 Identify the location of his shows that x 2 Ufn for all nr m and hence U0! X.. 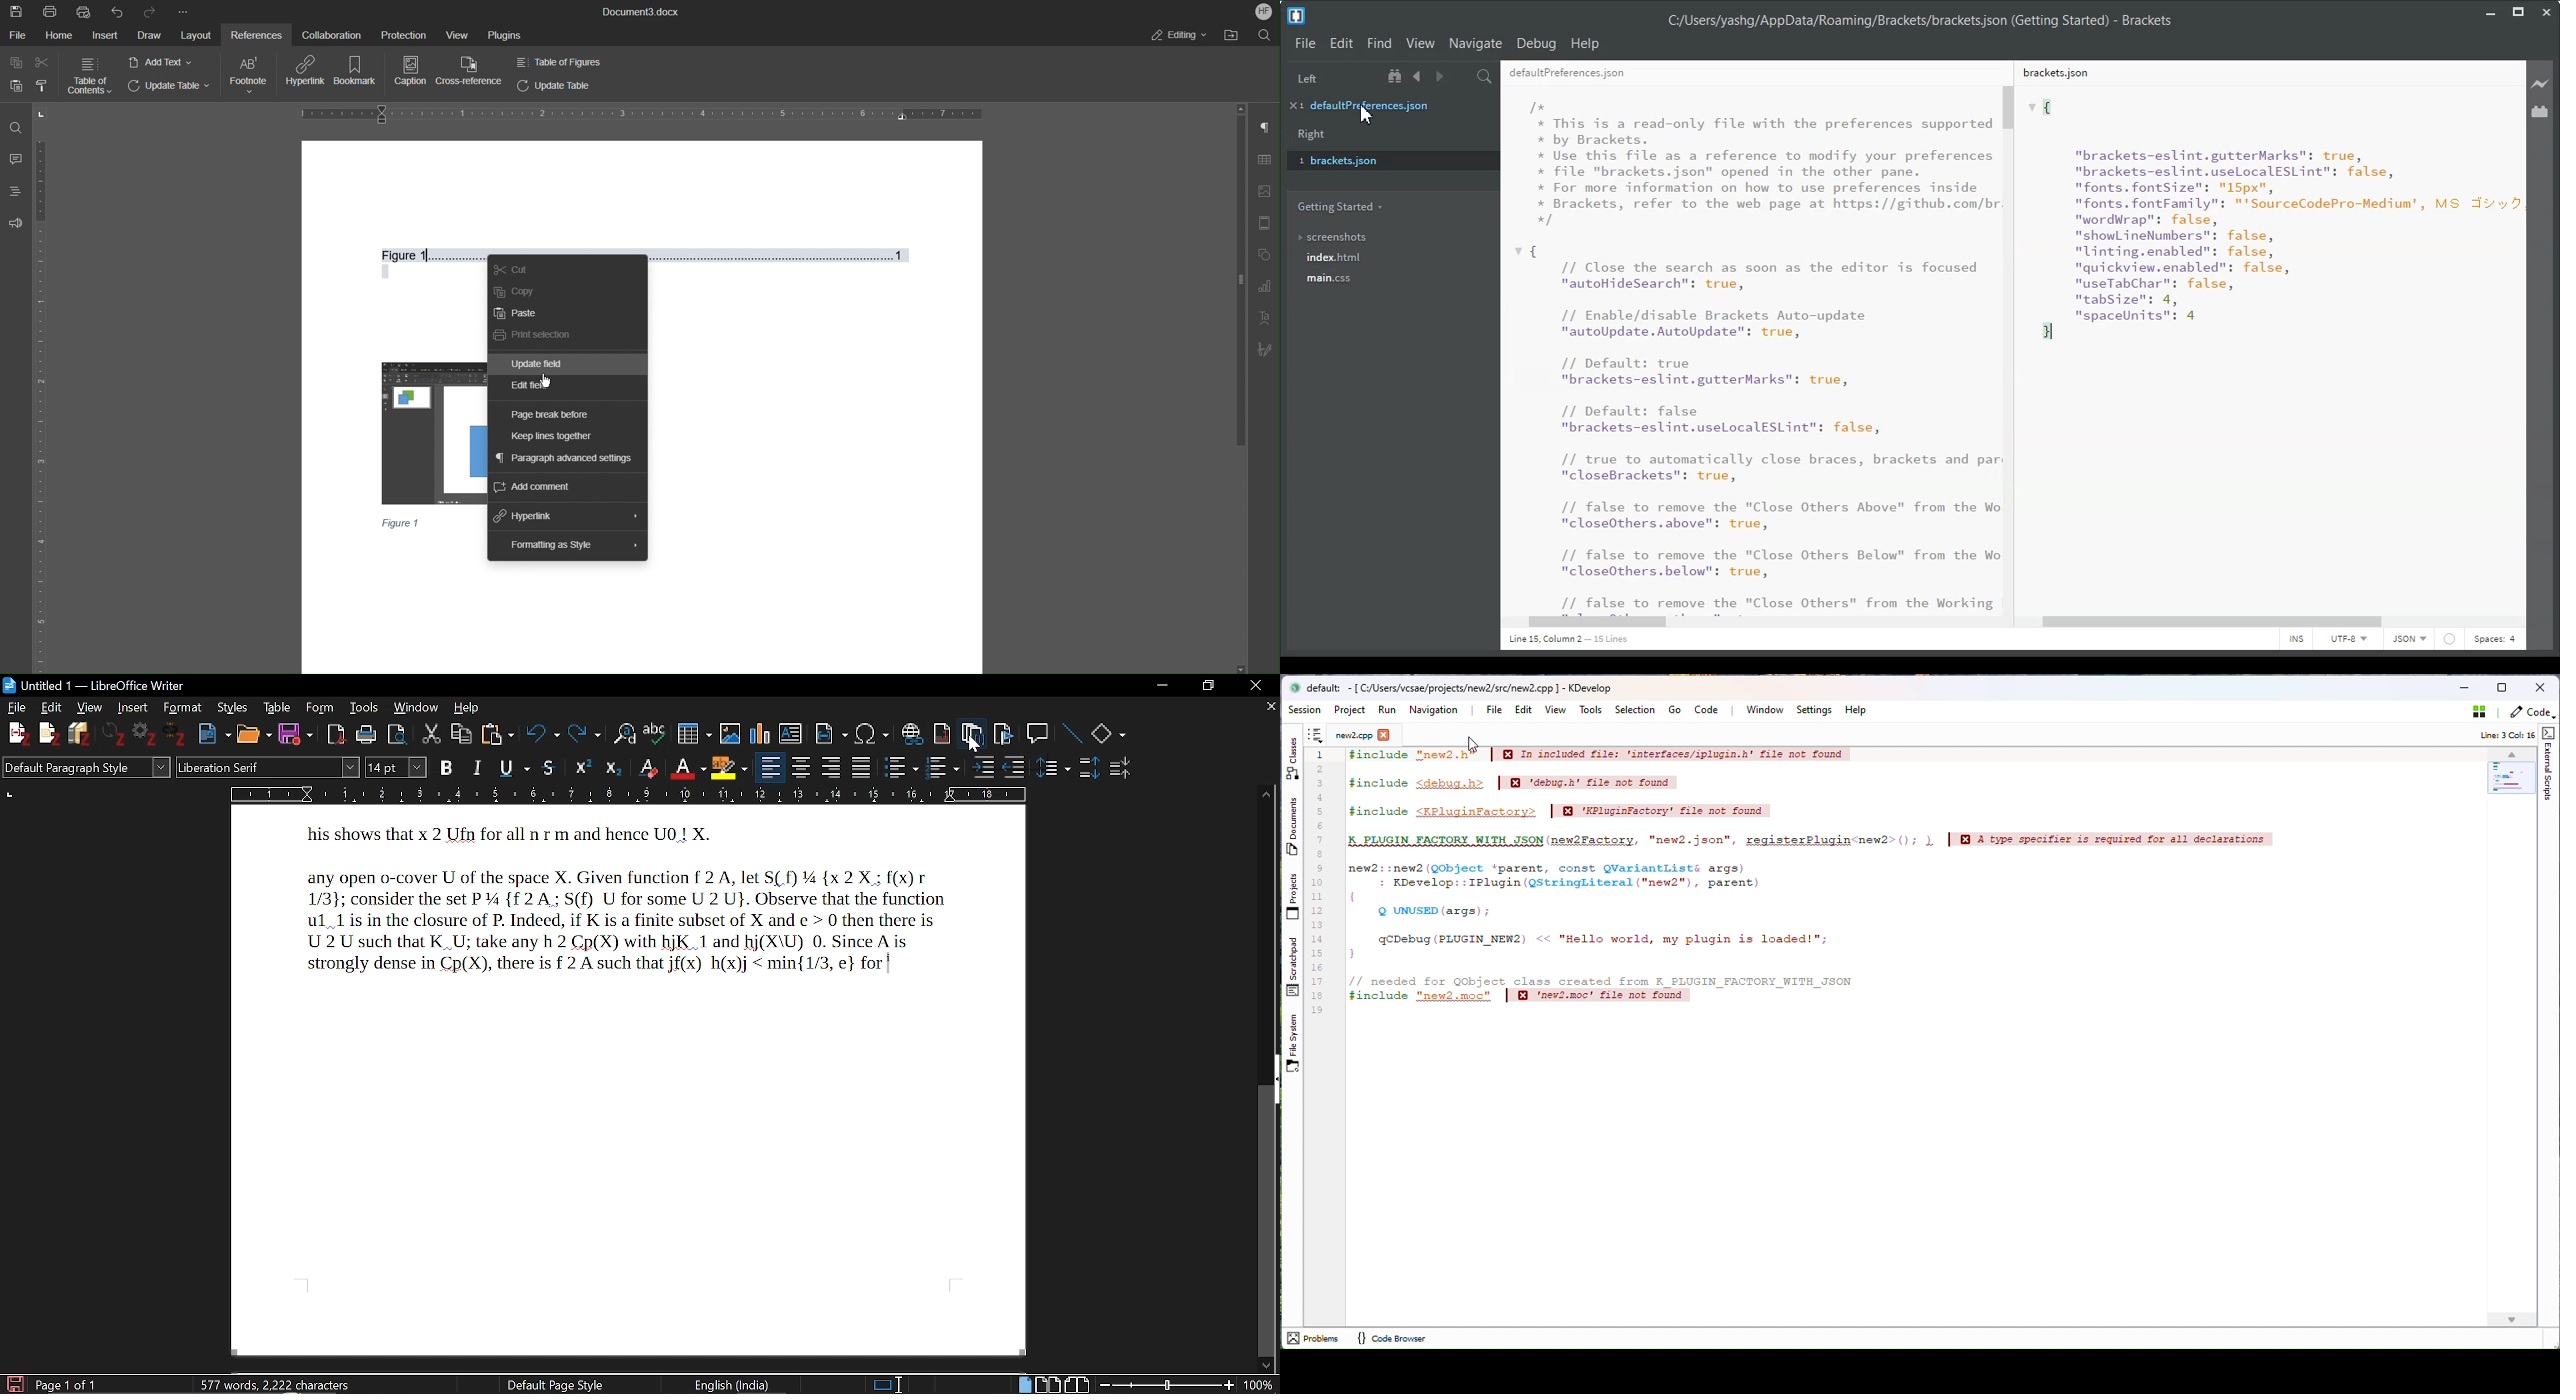
(511, 837).